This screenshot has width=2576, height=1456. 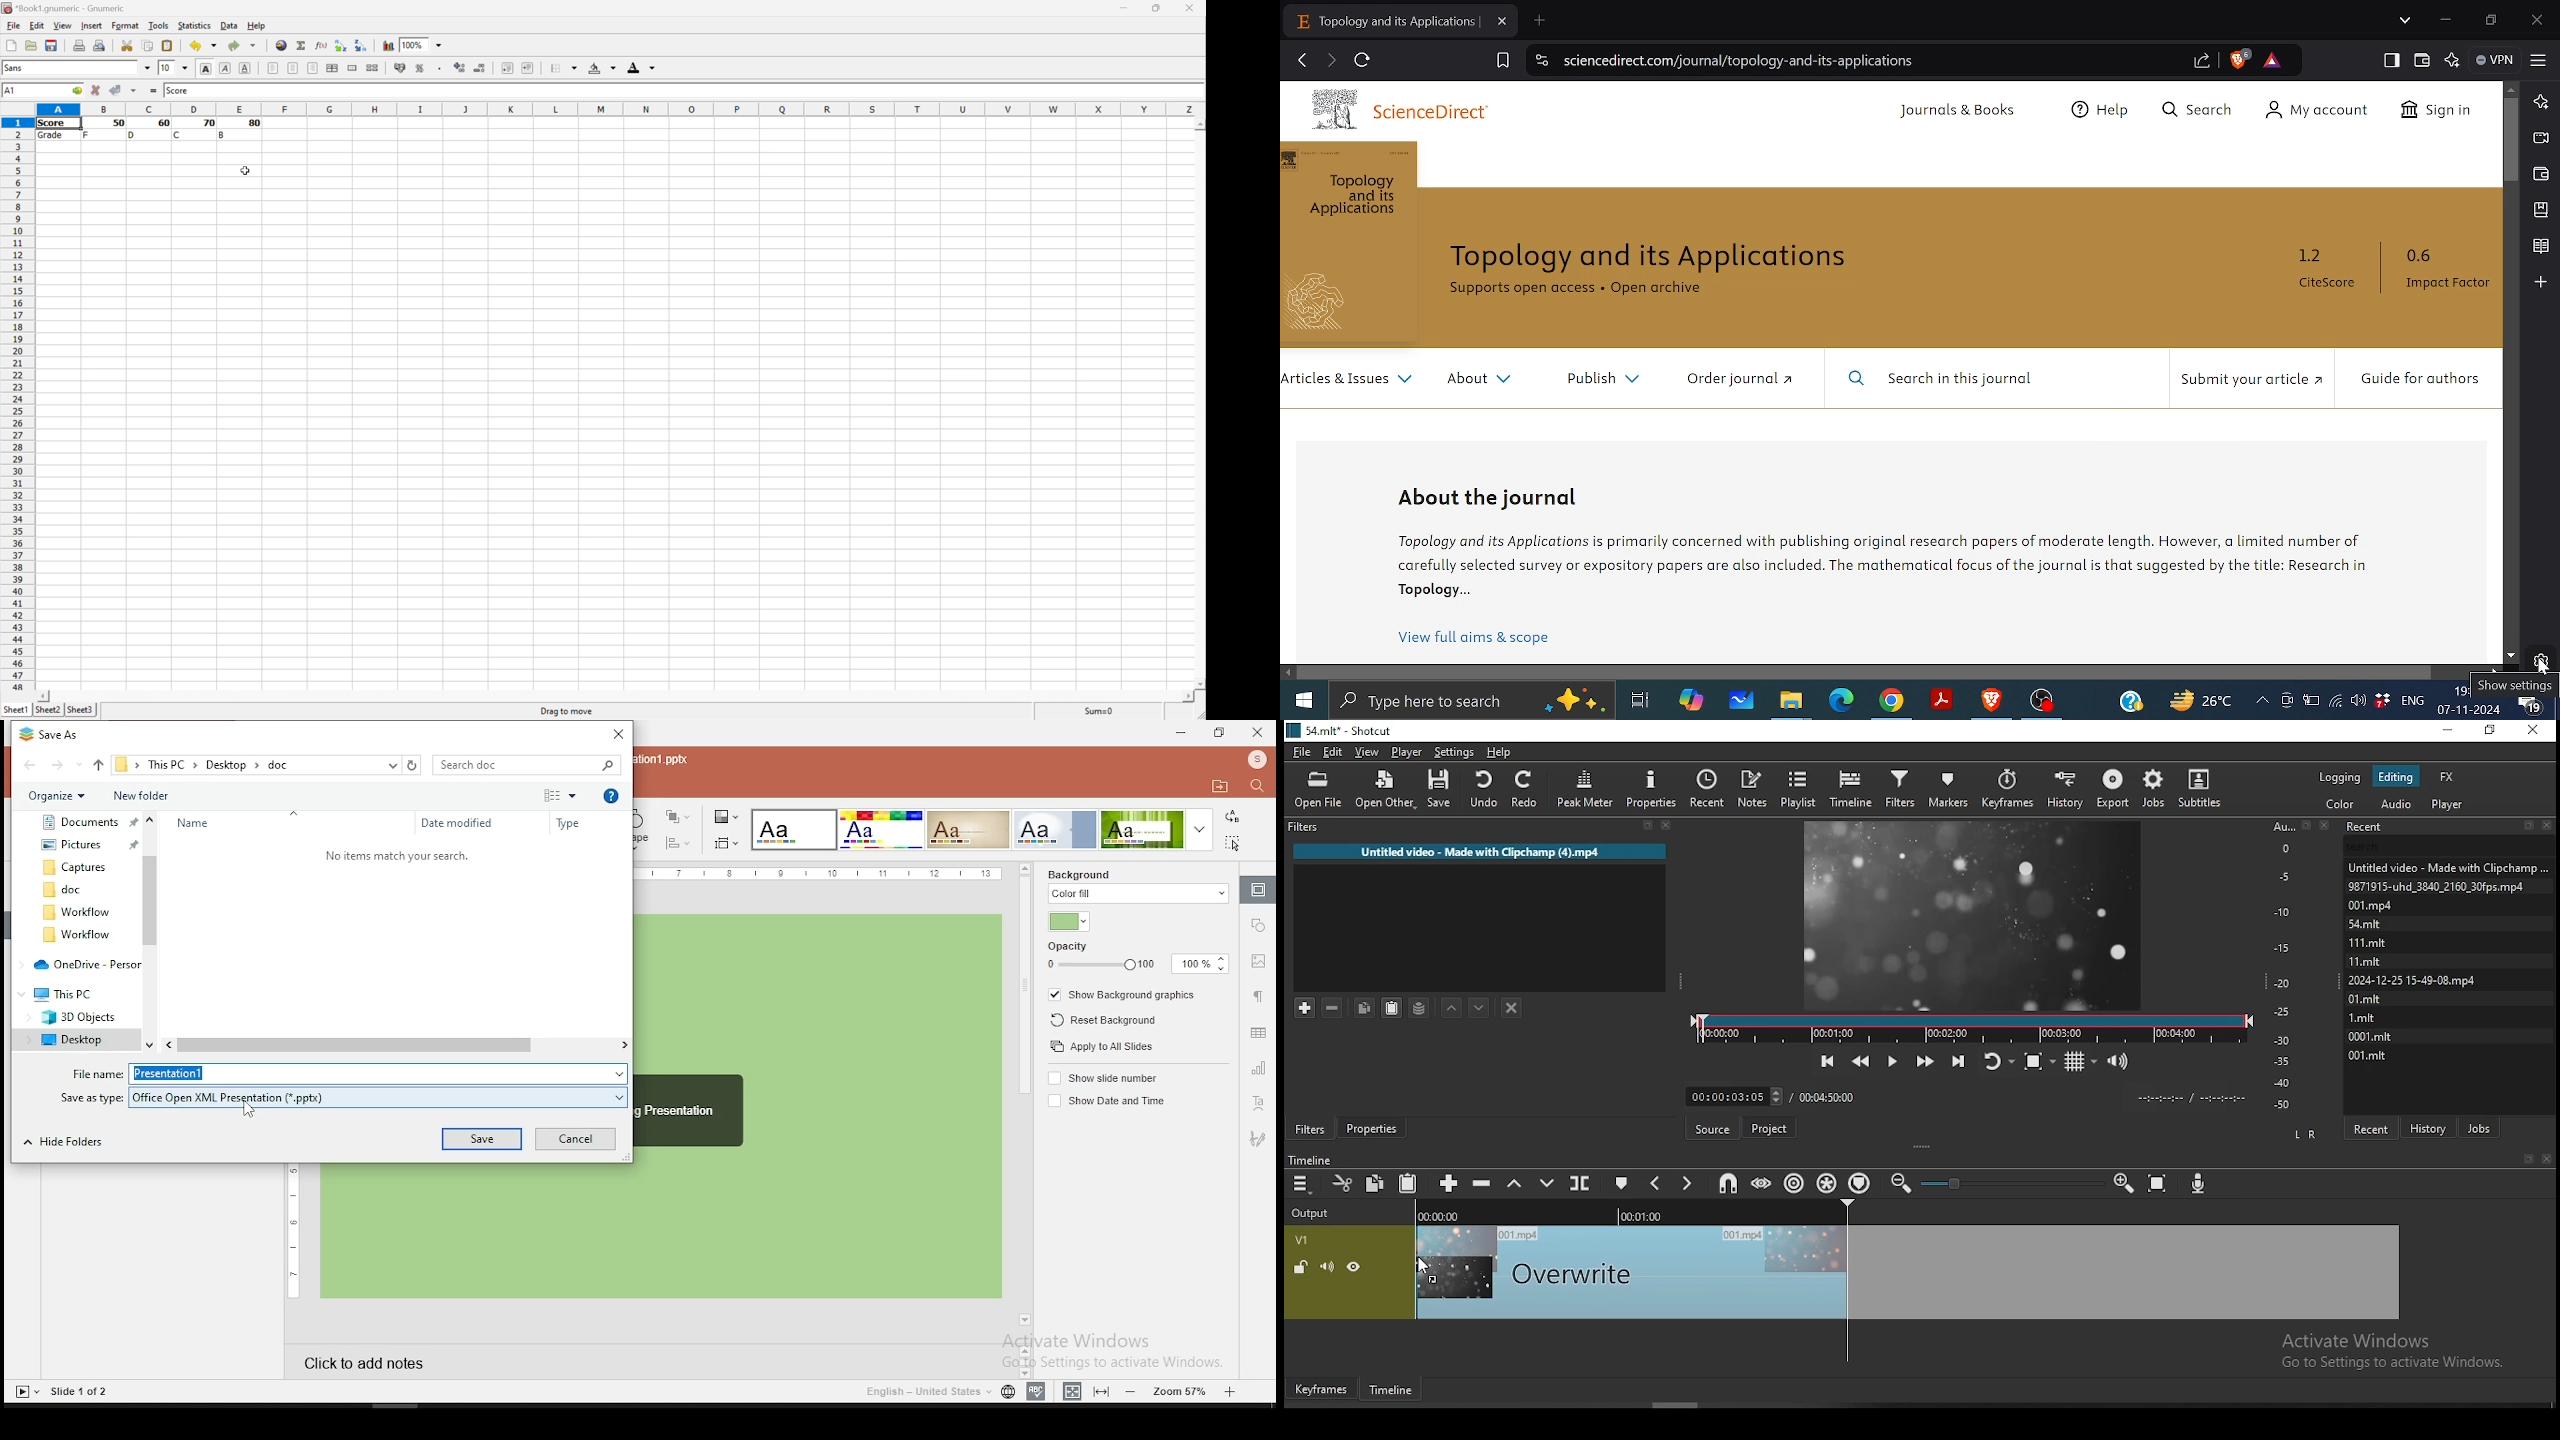 What do you see at coordinates (2365, 1000) in the screenshot?
I see `files` at bounding box center [2365, 1000].